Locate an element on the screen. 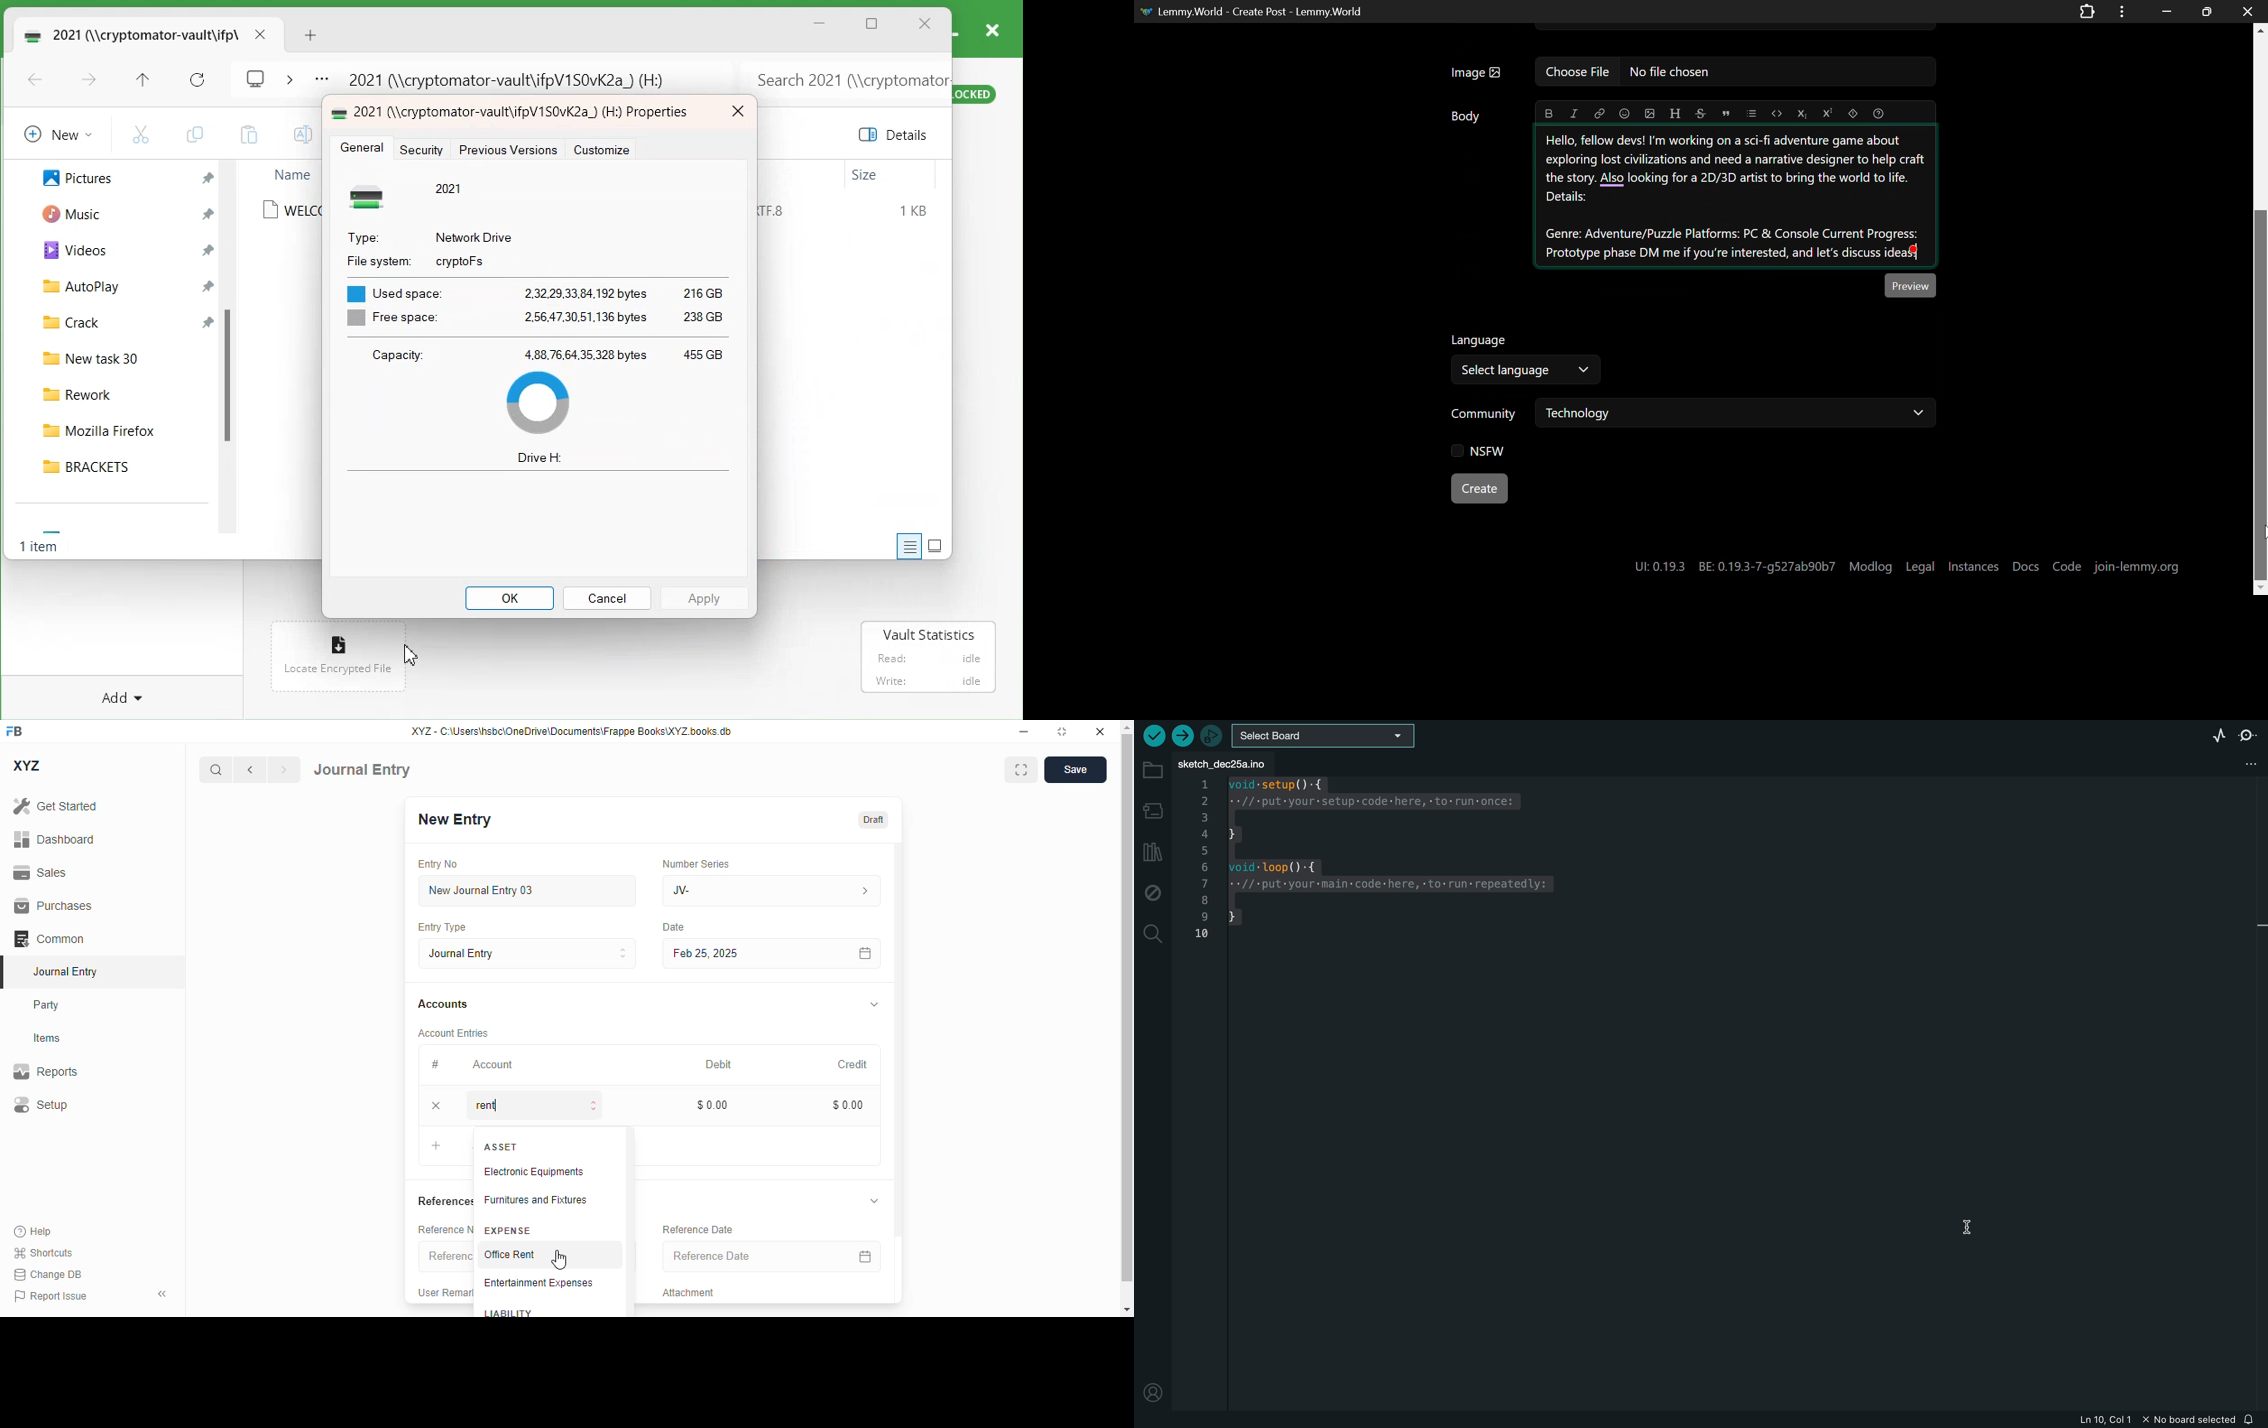 This screenshot has height=1428, width=2268. calendar icon is located at coordinates (866, 953).